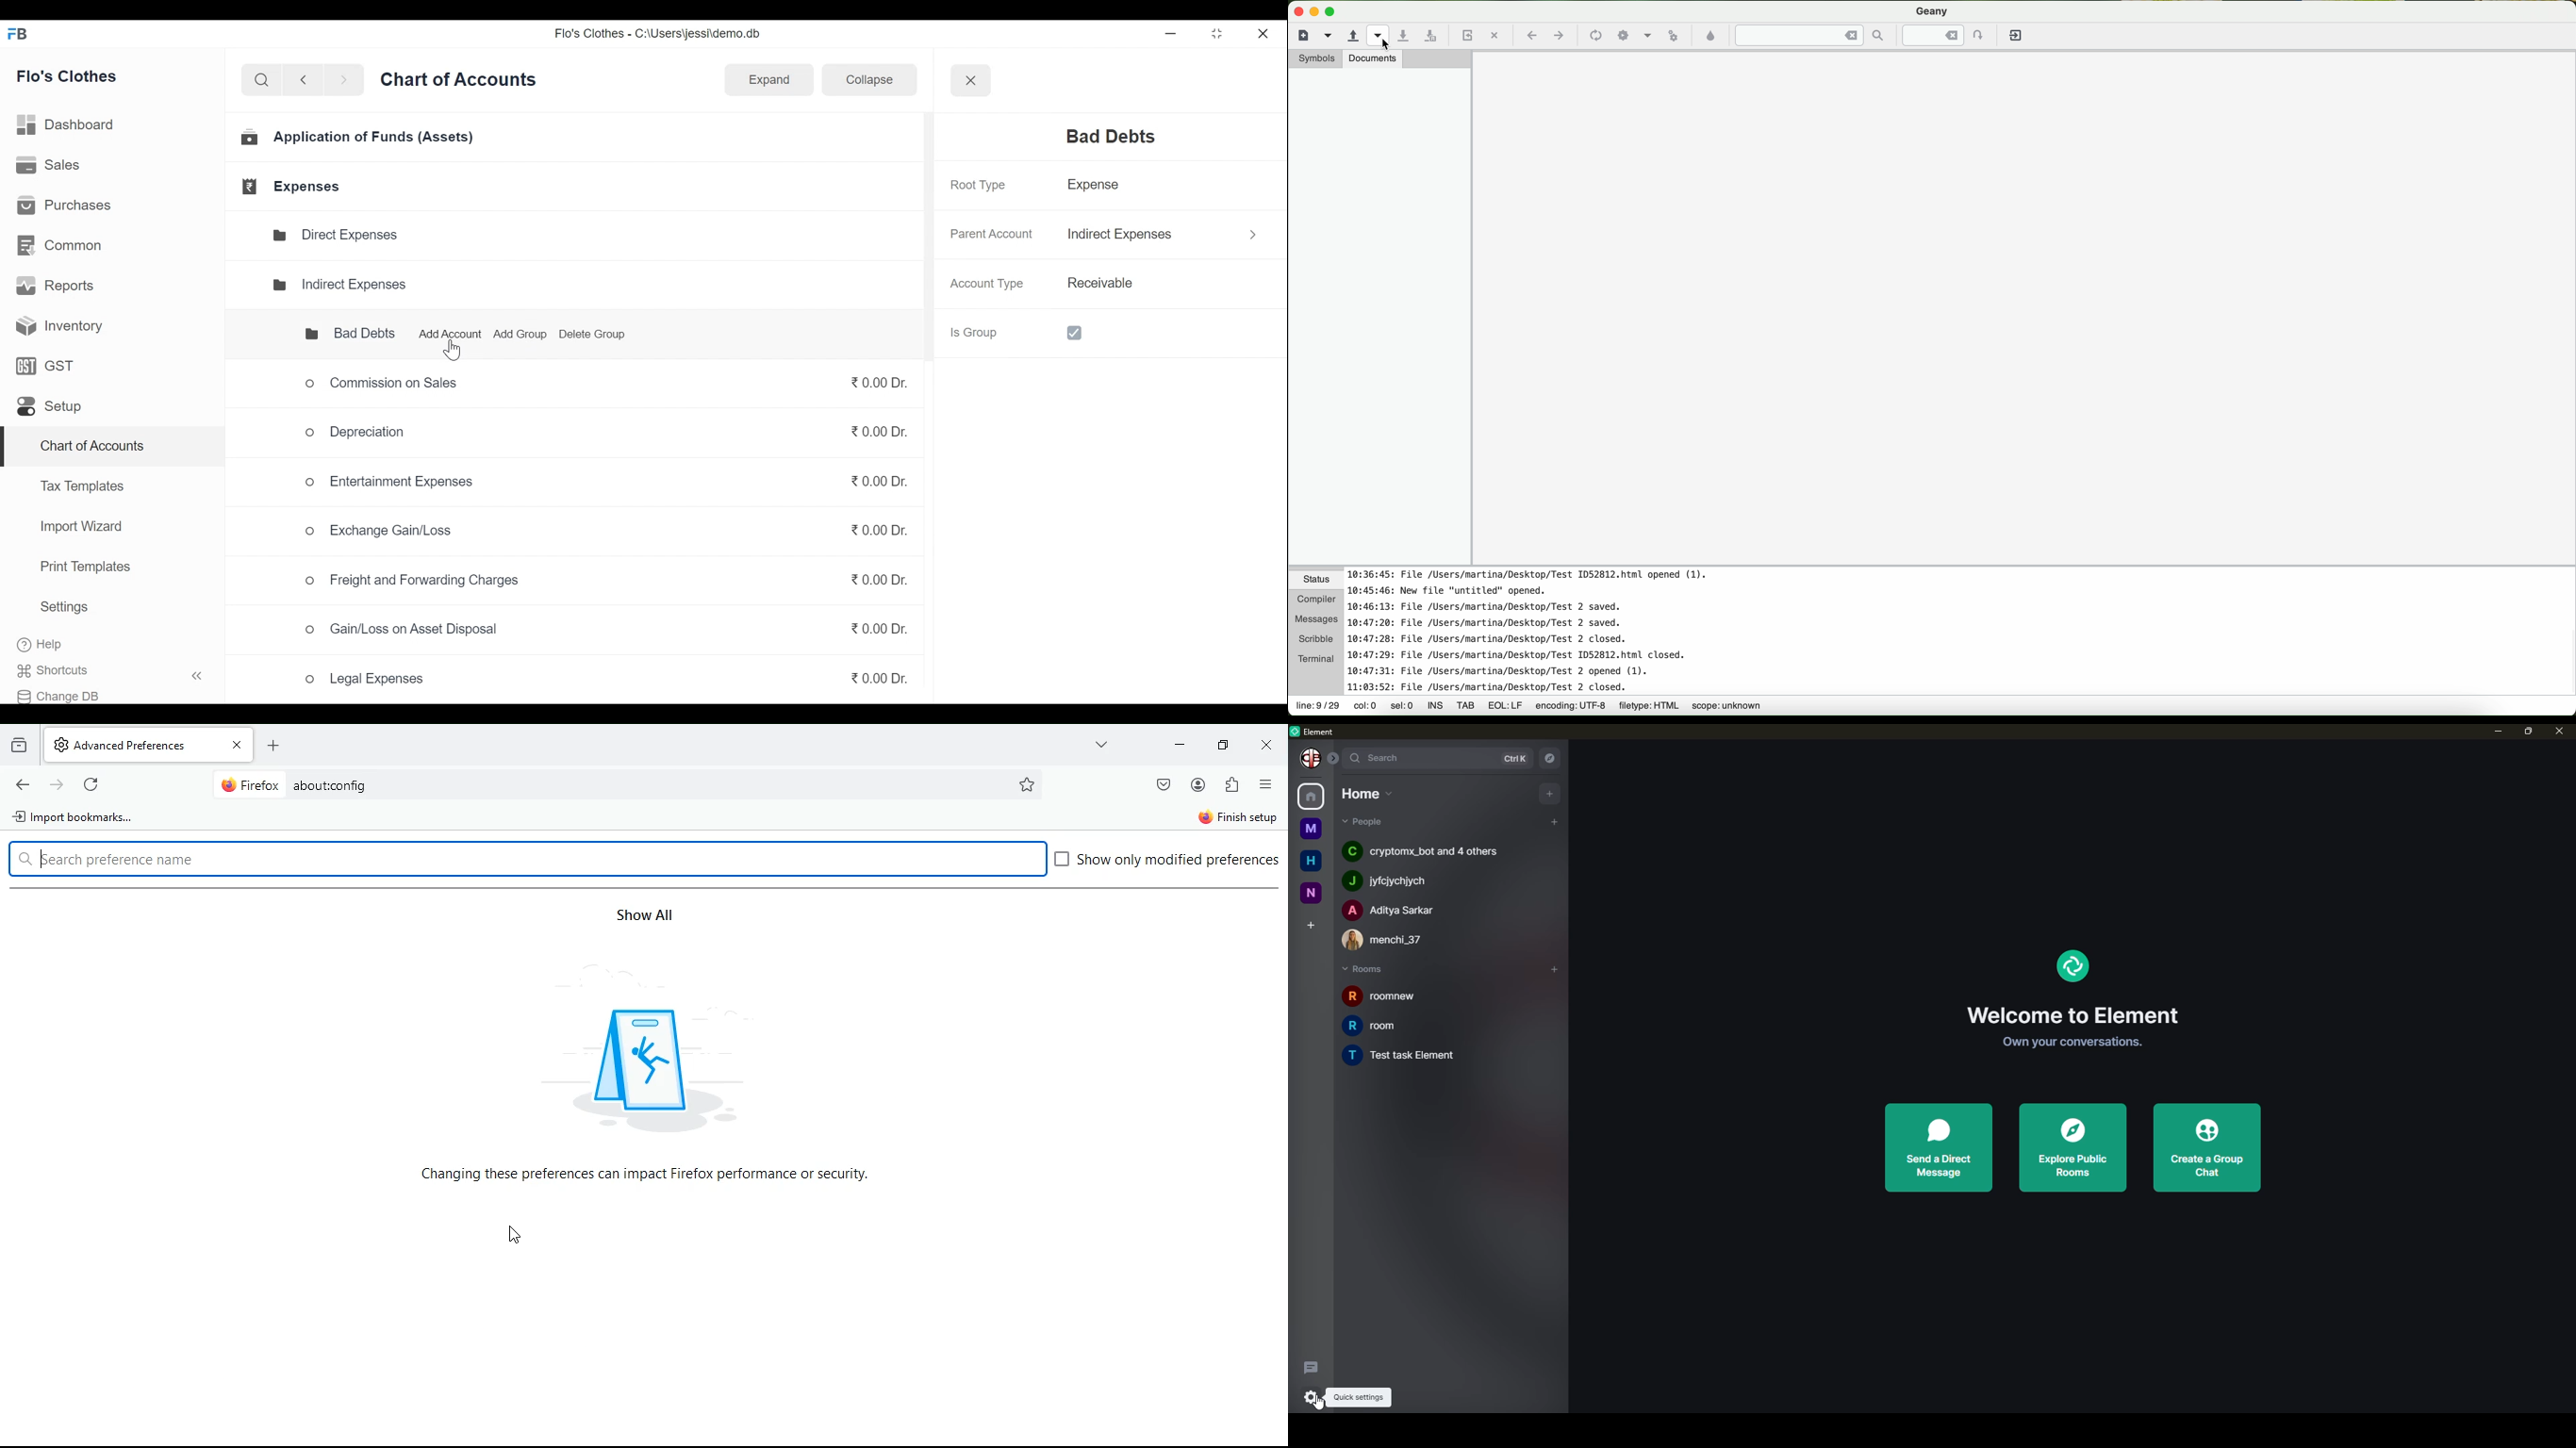 The width and height of the screenshot is (2576, 1456). Describe the element at coordinates (21, 38) in the screenshot. I see `FB` at that location.